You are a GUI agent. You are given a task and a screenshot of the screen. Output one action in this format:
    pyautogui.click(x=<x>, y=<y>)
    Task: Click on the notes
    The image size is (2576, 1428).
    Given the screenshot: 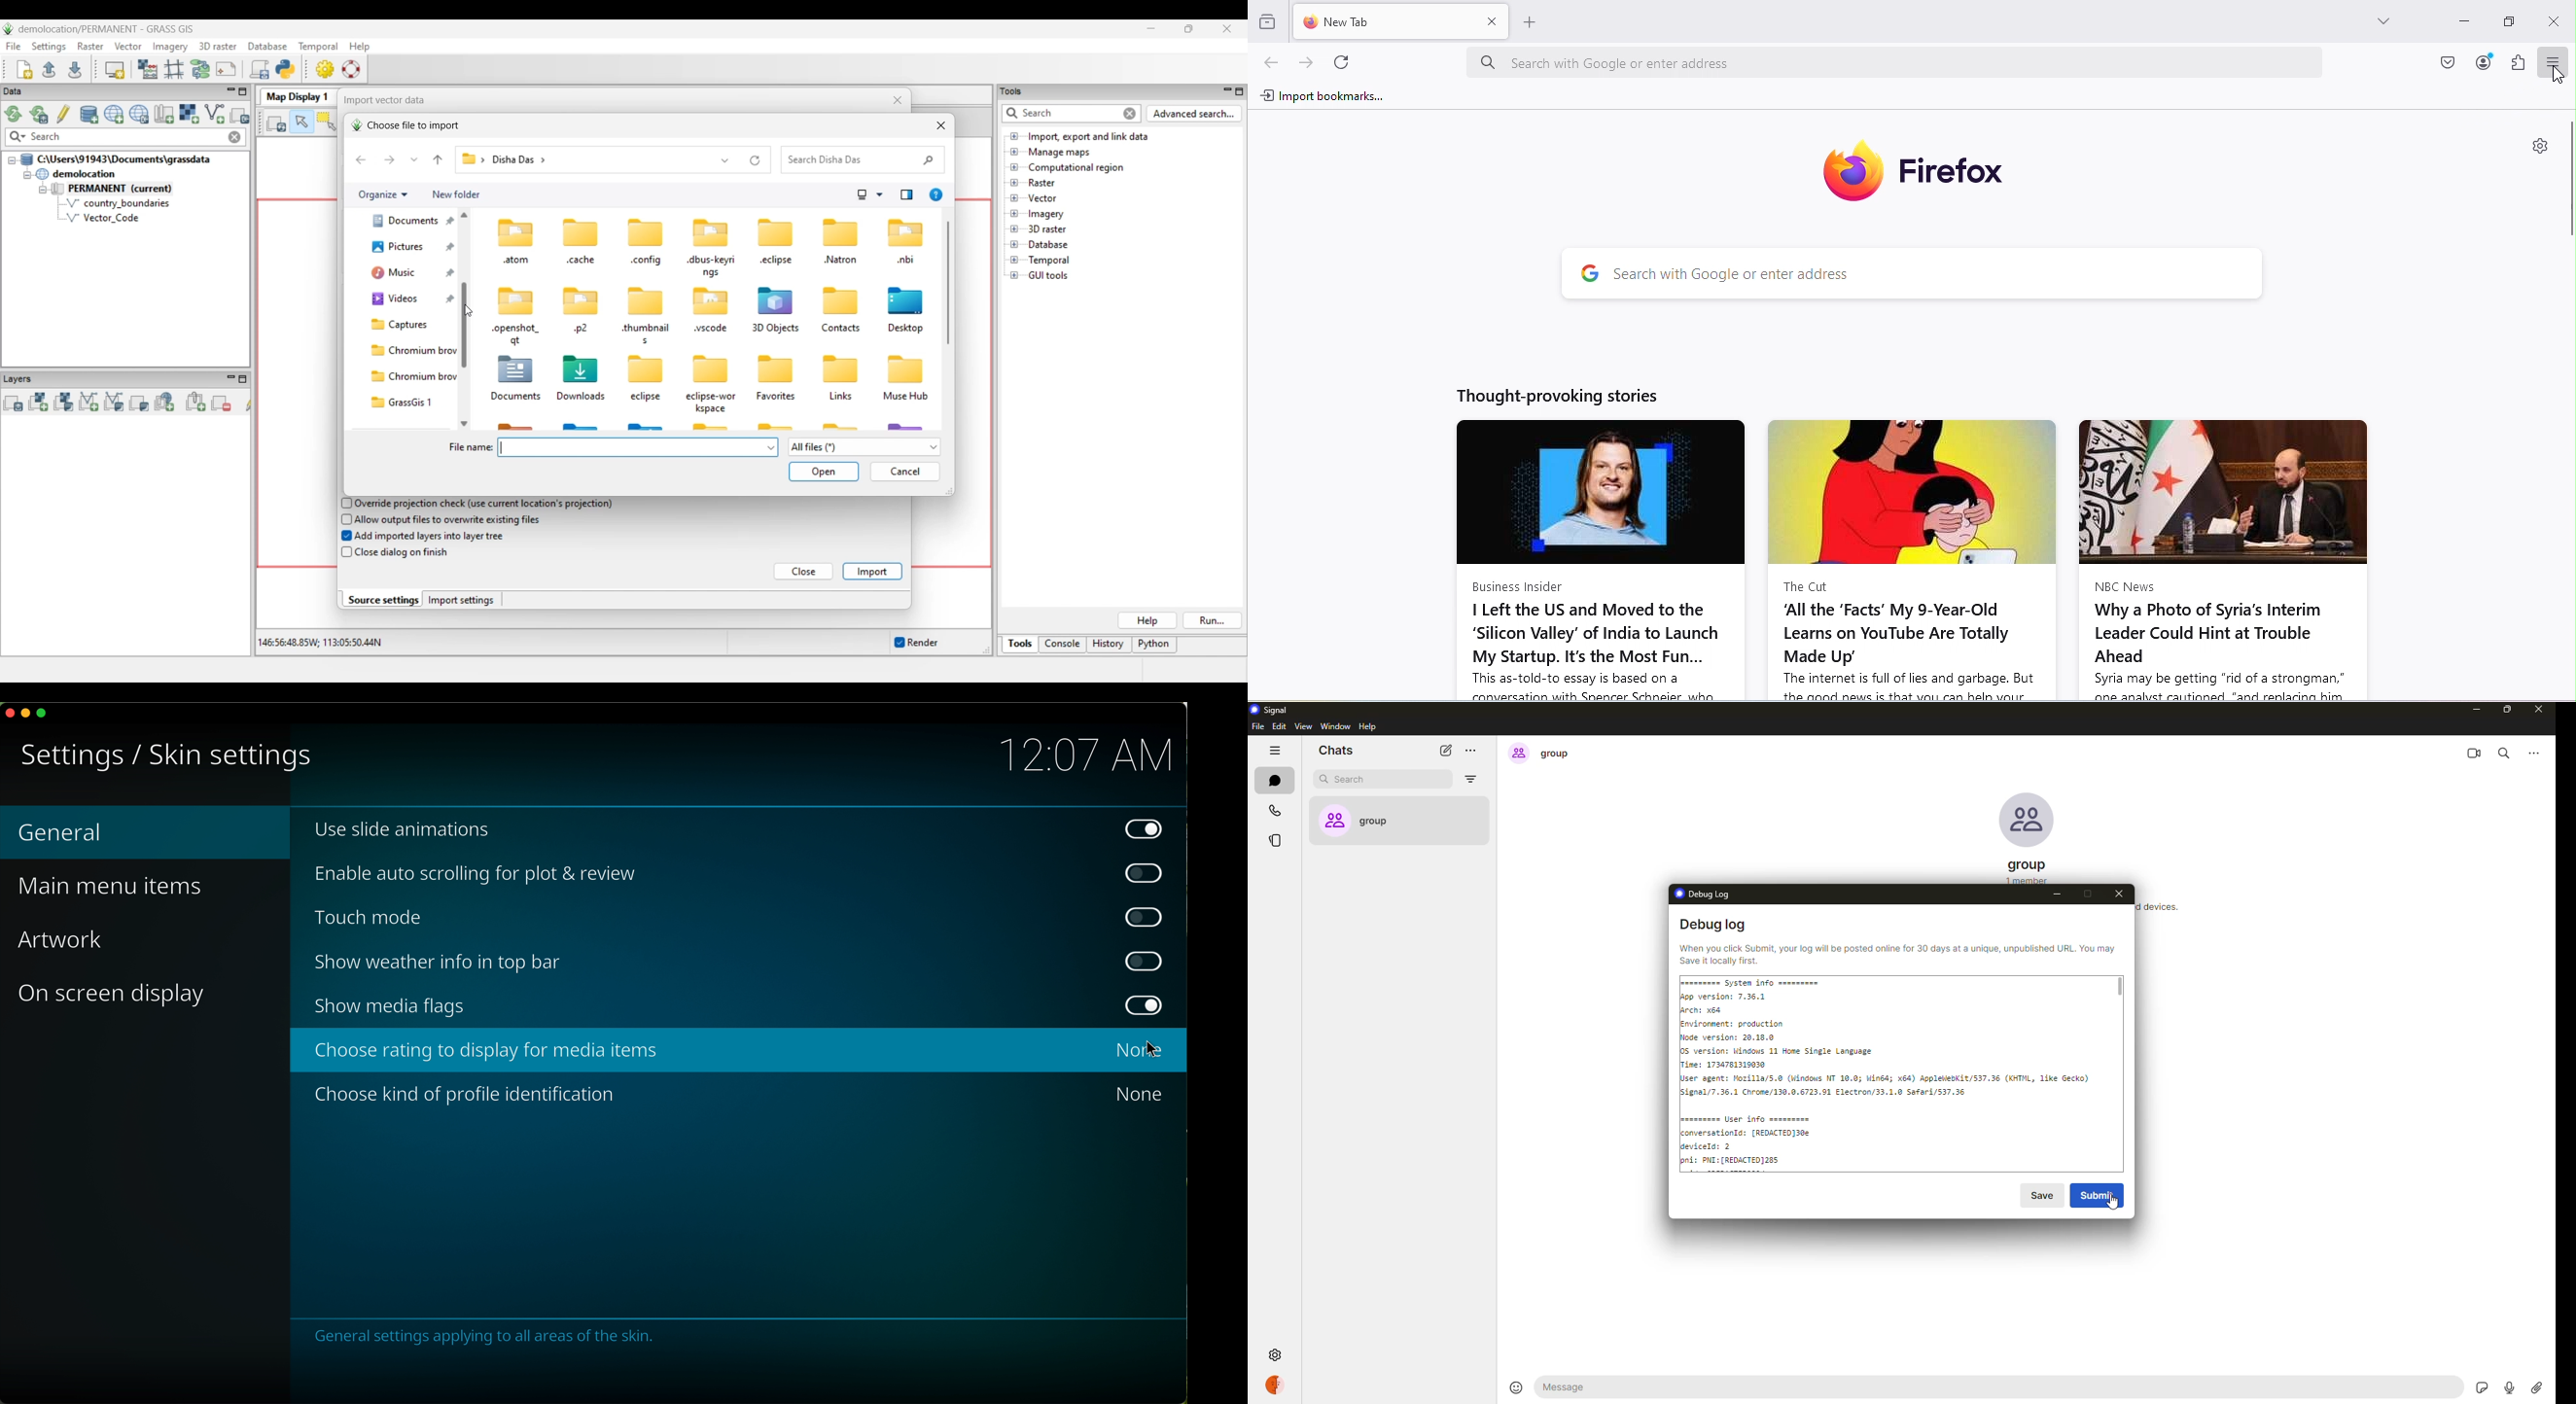 What is the action you would take?
    pyautogui.click(x=485, y=1338)
    